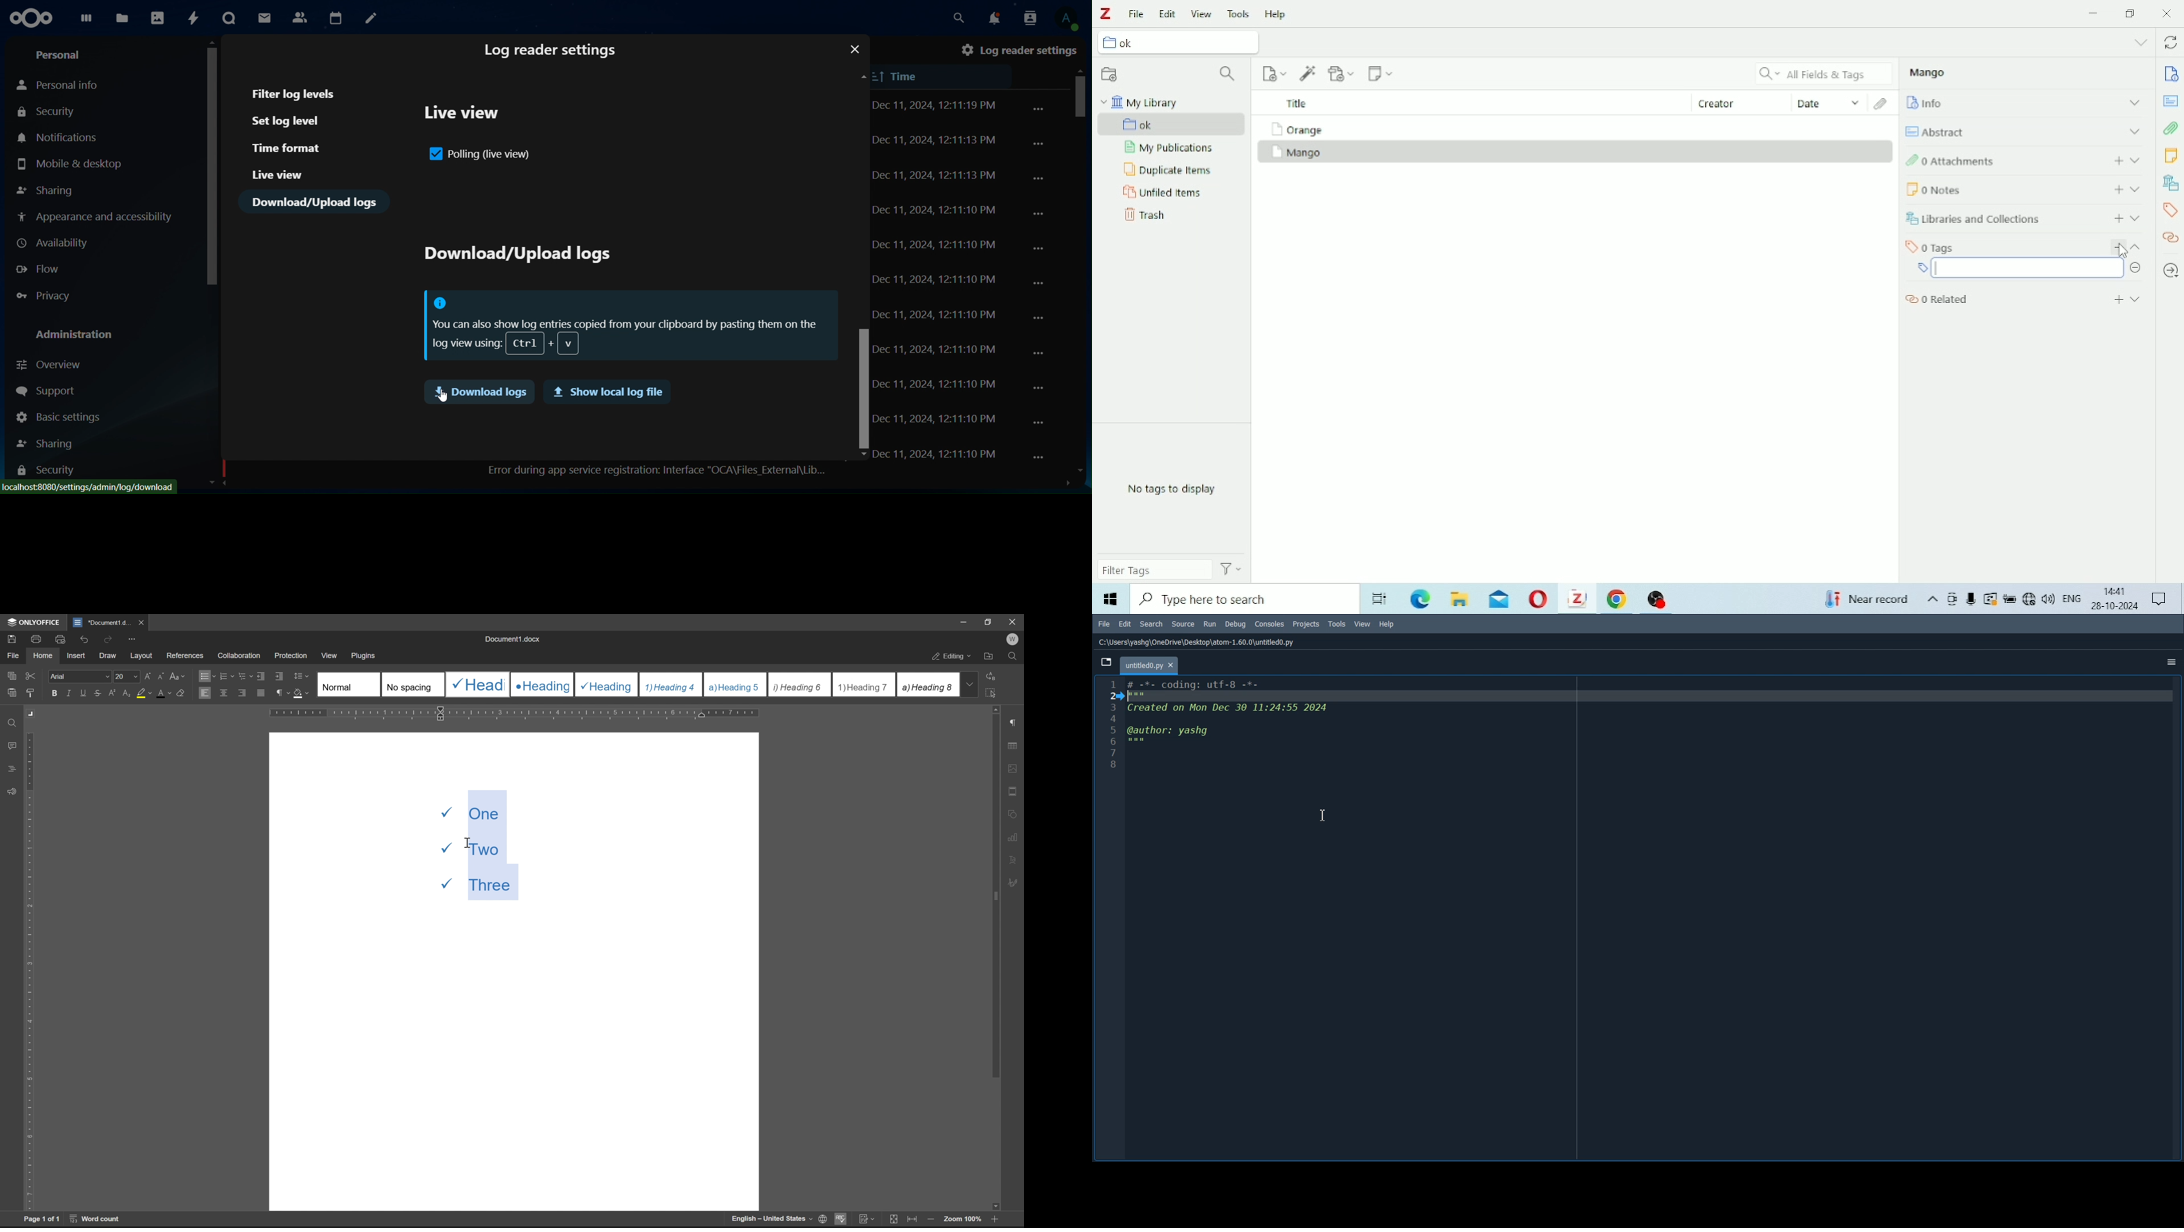  What do you see at coordinates (181, 692) in the screenshot?
I see `clear style` at bounding box center [181, 692].